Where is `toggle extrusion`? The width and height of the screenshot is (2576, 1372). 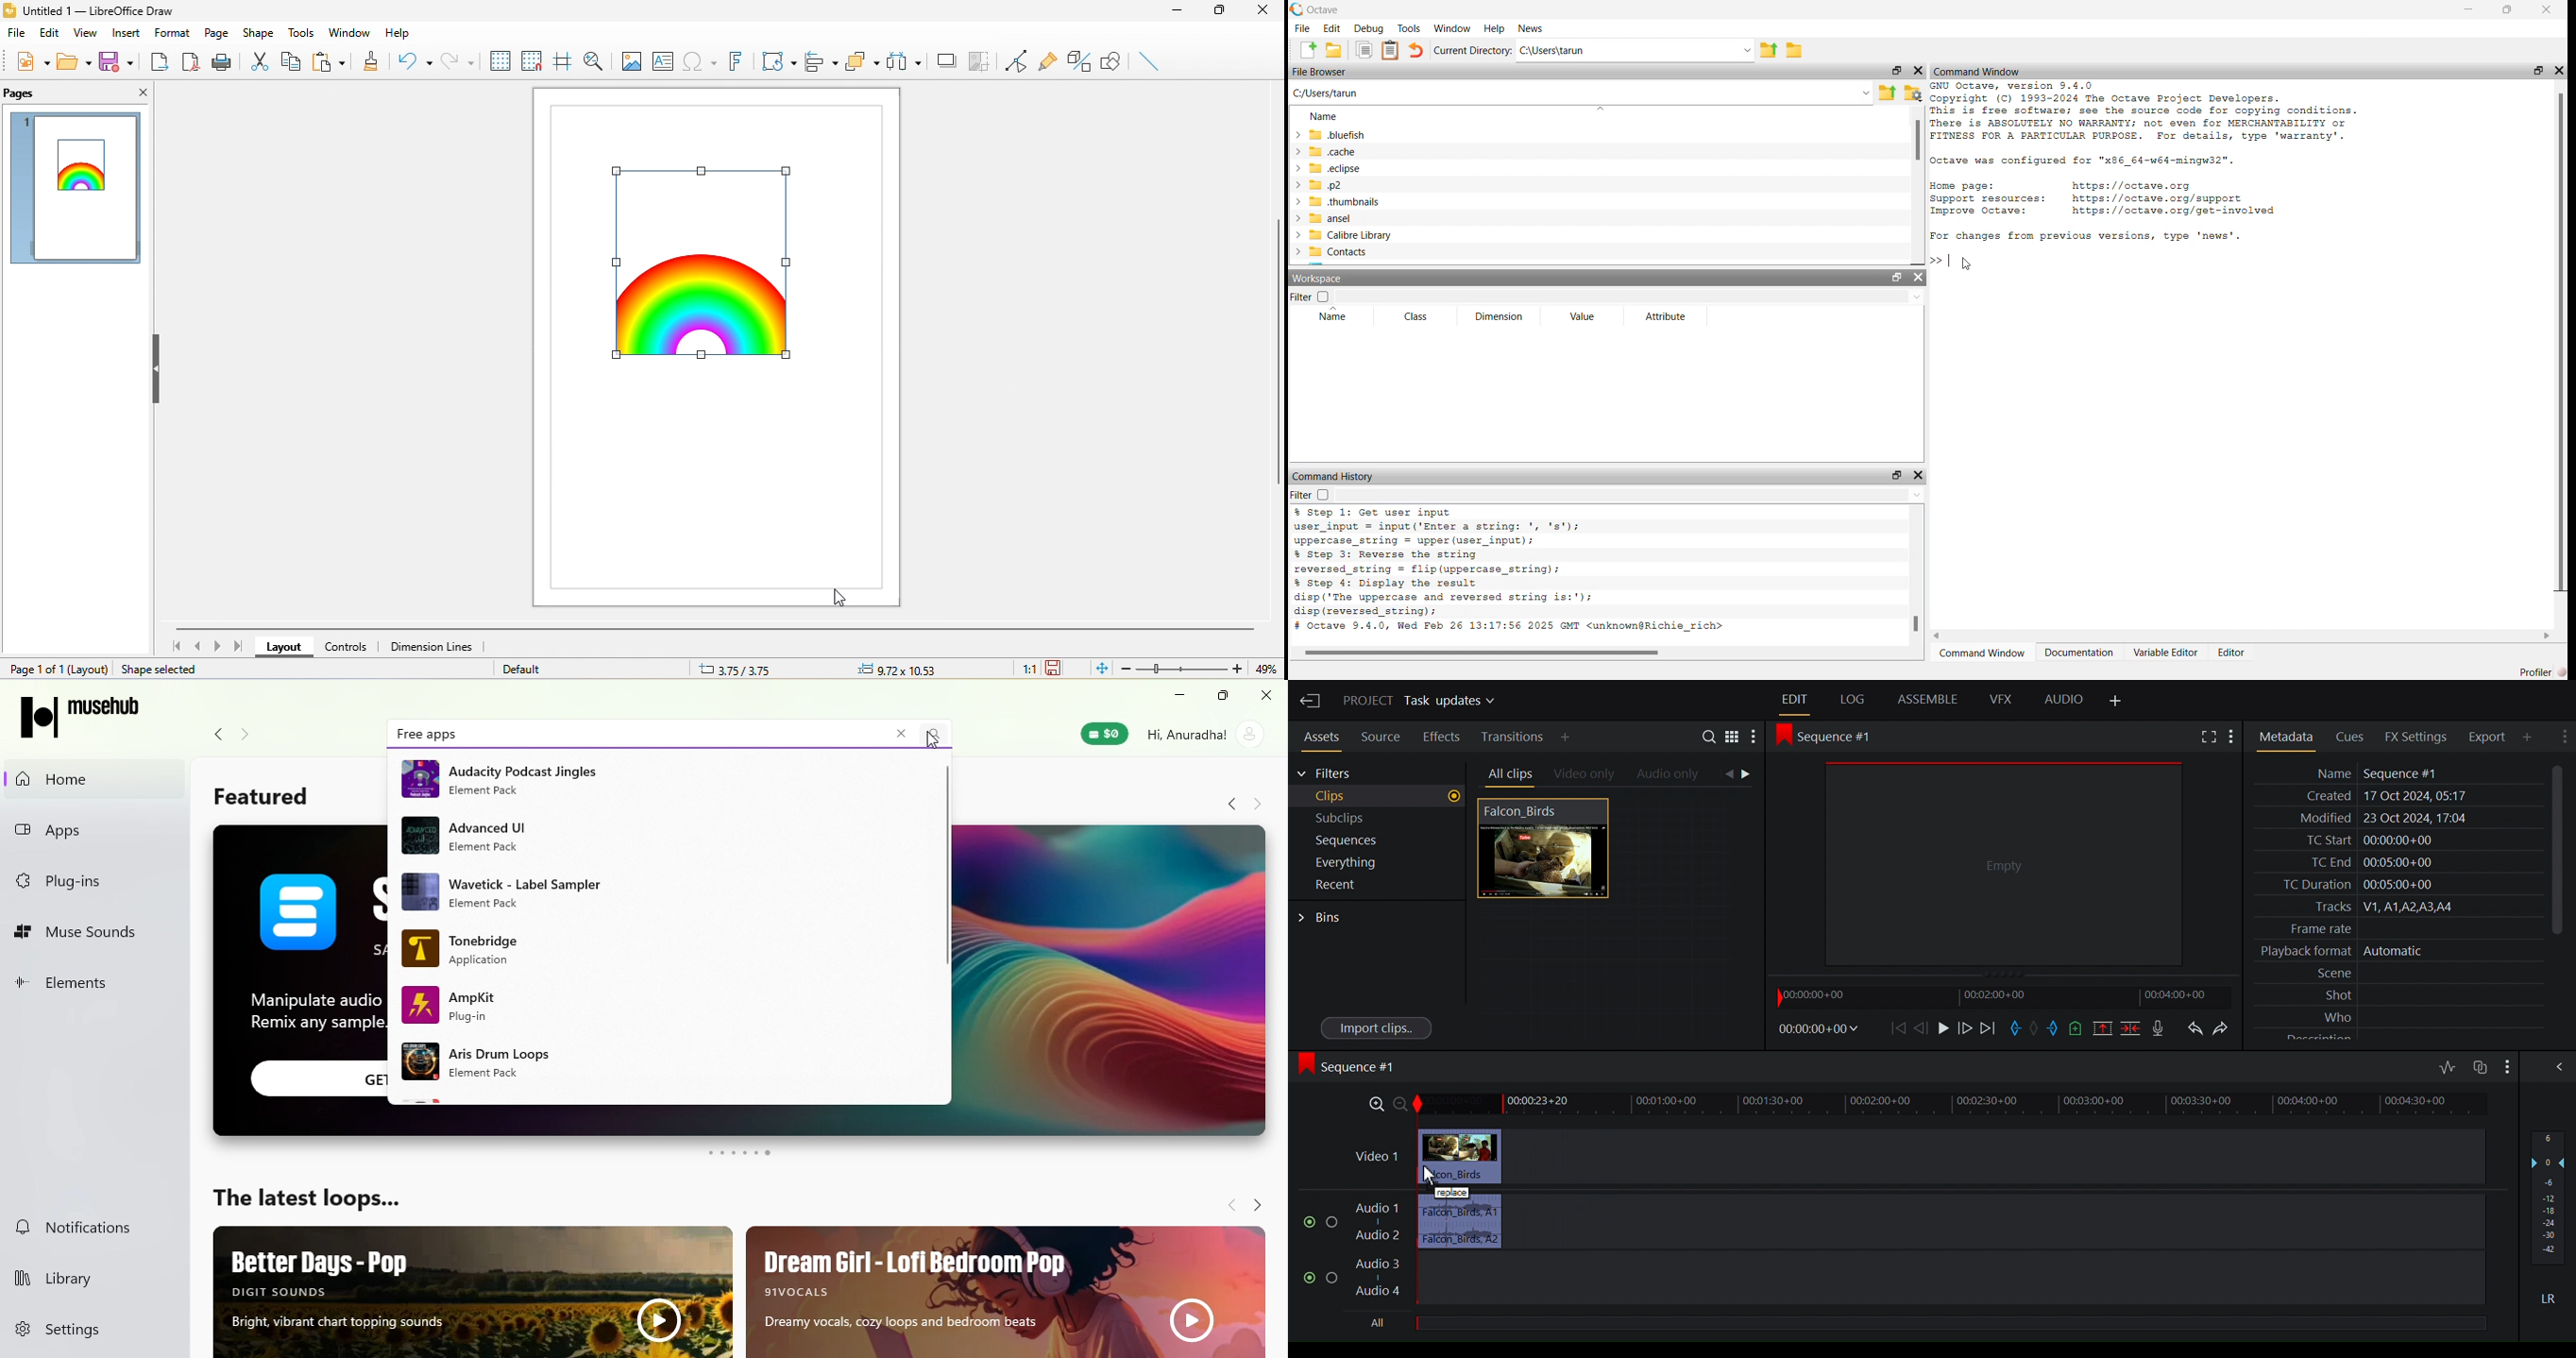
toggle extrusion is located at coordinates (1079, 61).